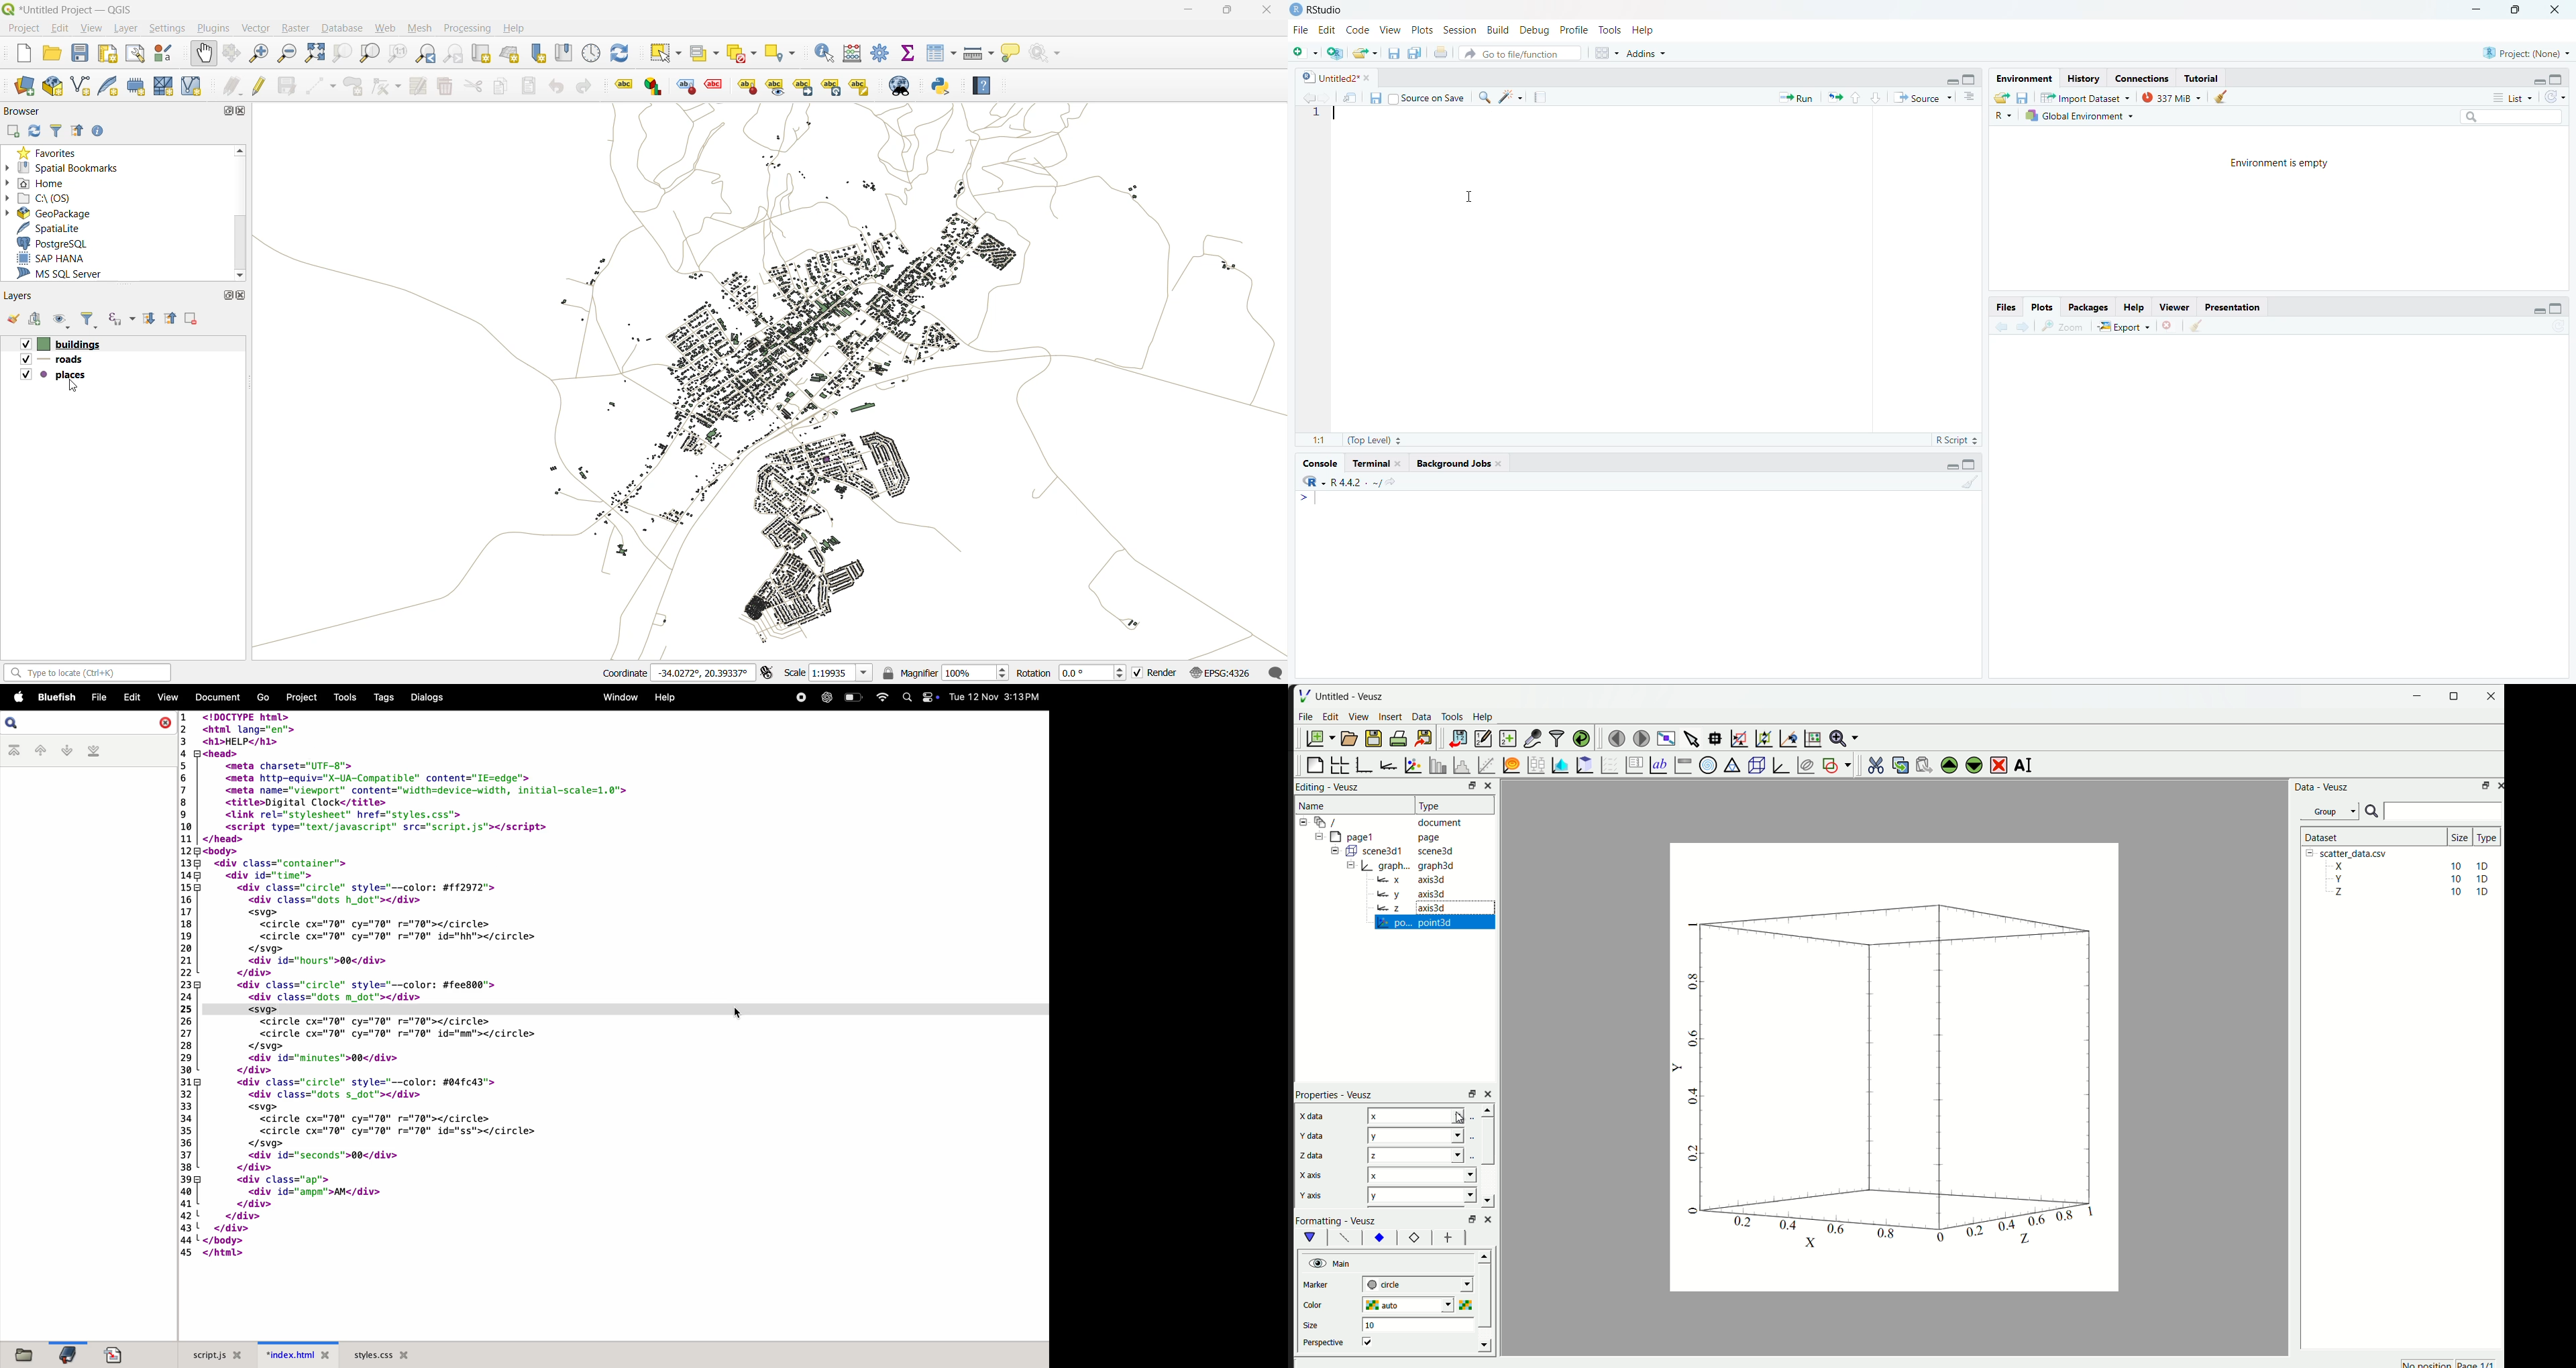 Image resolution: width=2576 pixels, height=1372 pixels. Describe the element at coordinates (2205, 78) in the screenshot. I see `Tutorial` at that location.